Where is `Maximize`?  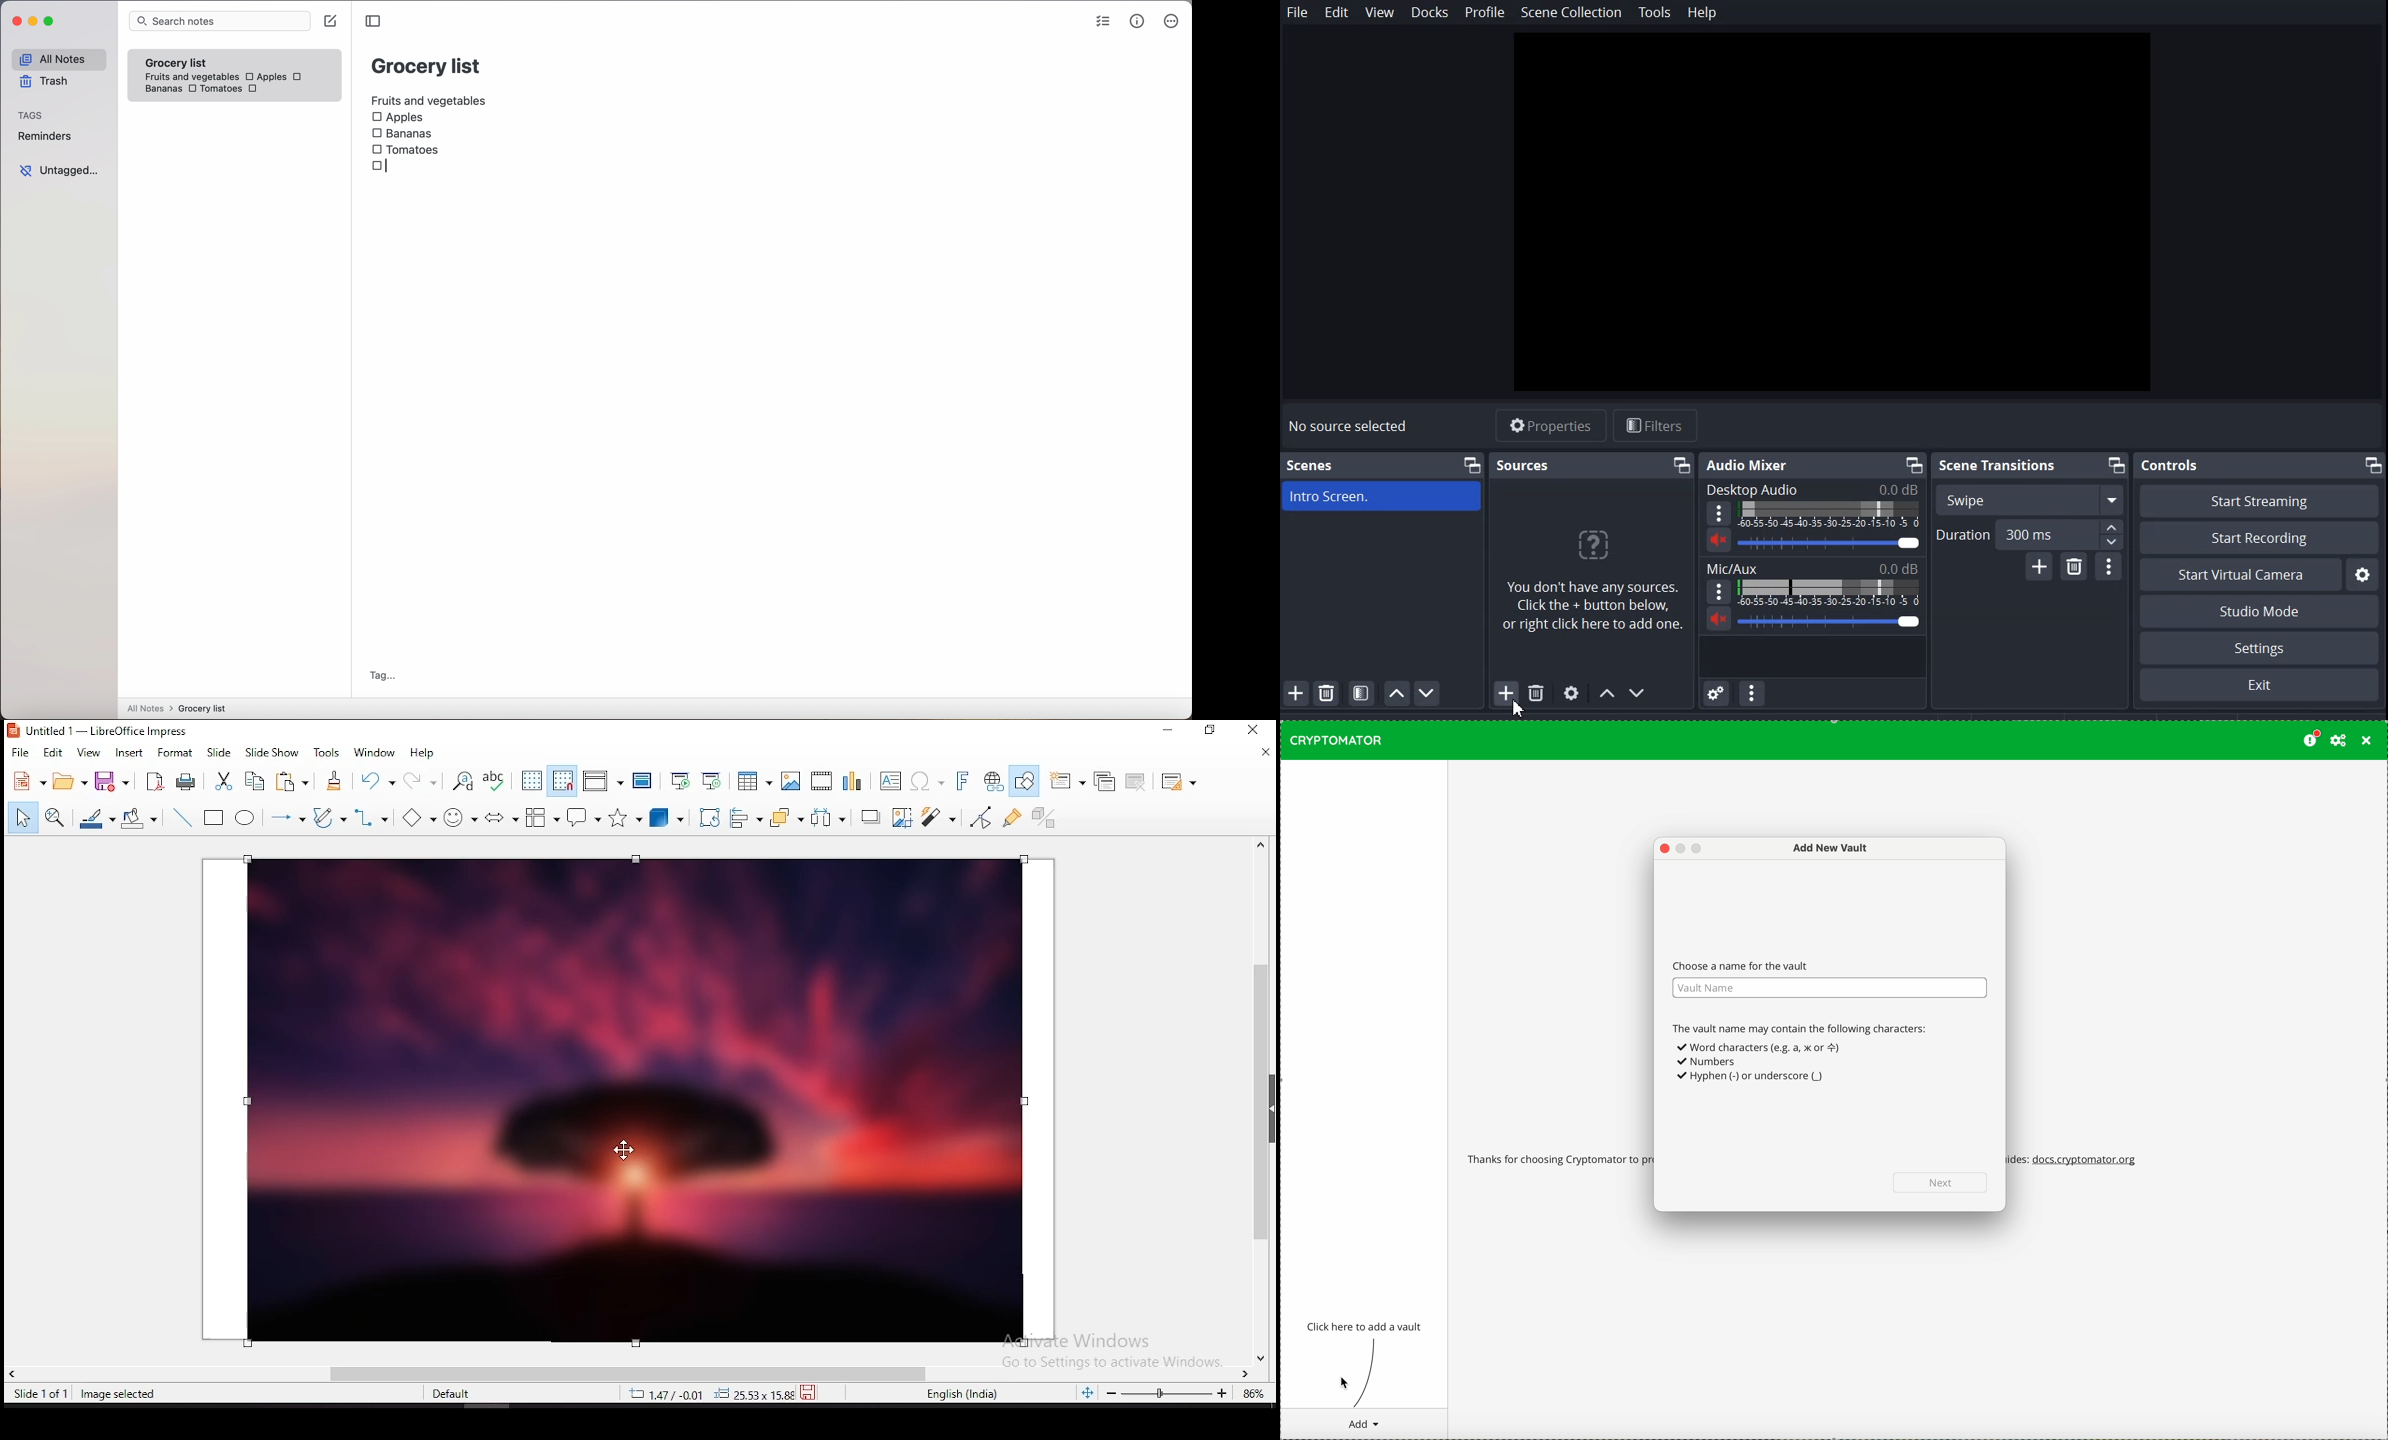
Maximize is located at coordinates (2118, 465).